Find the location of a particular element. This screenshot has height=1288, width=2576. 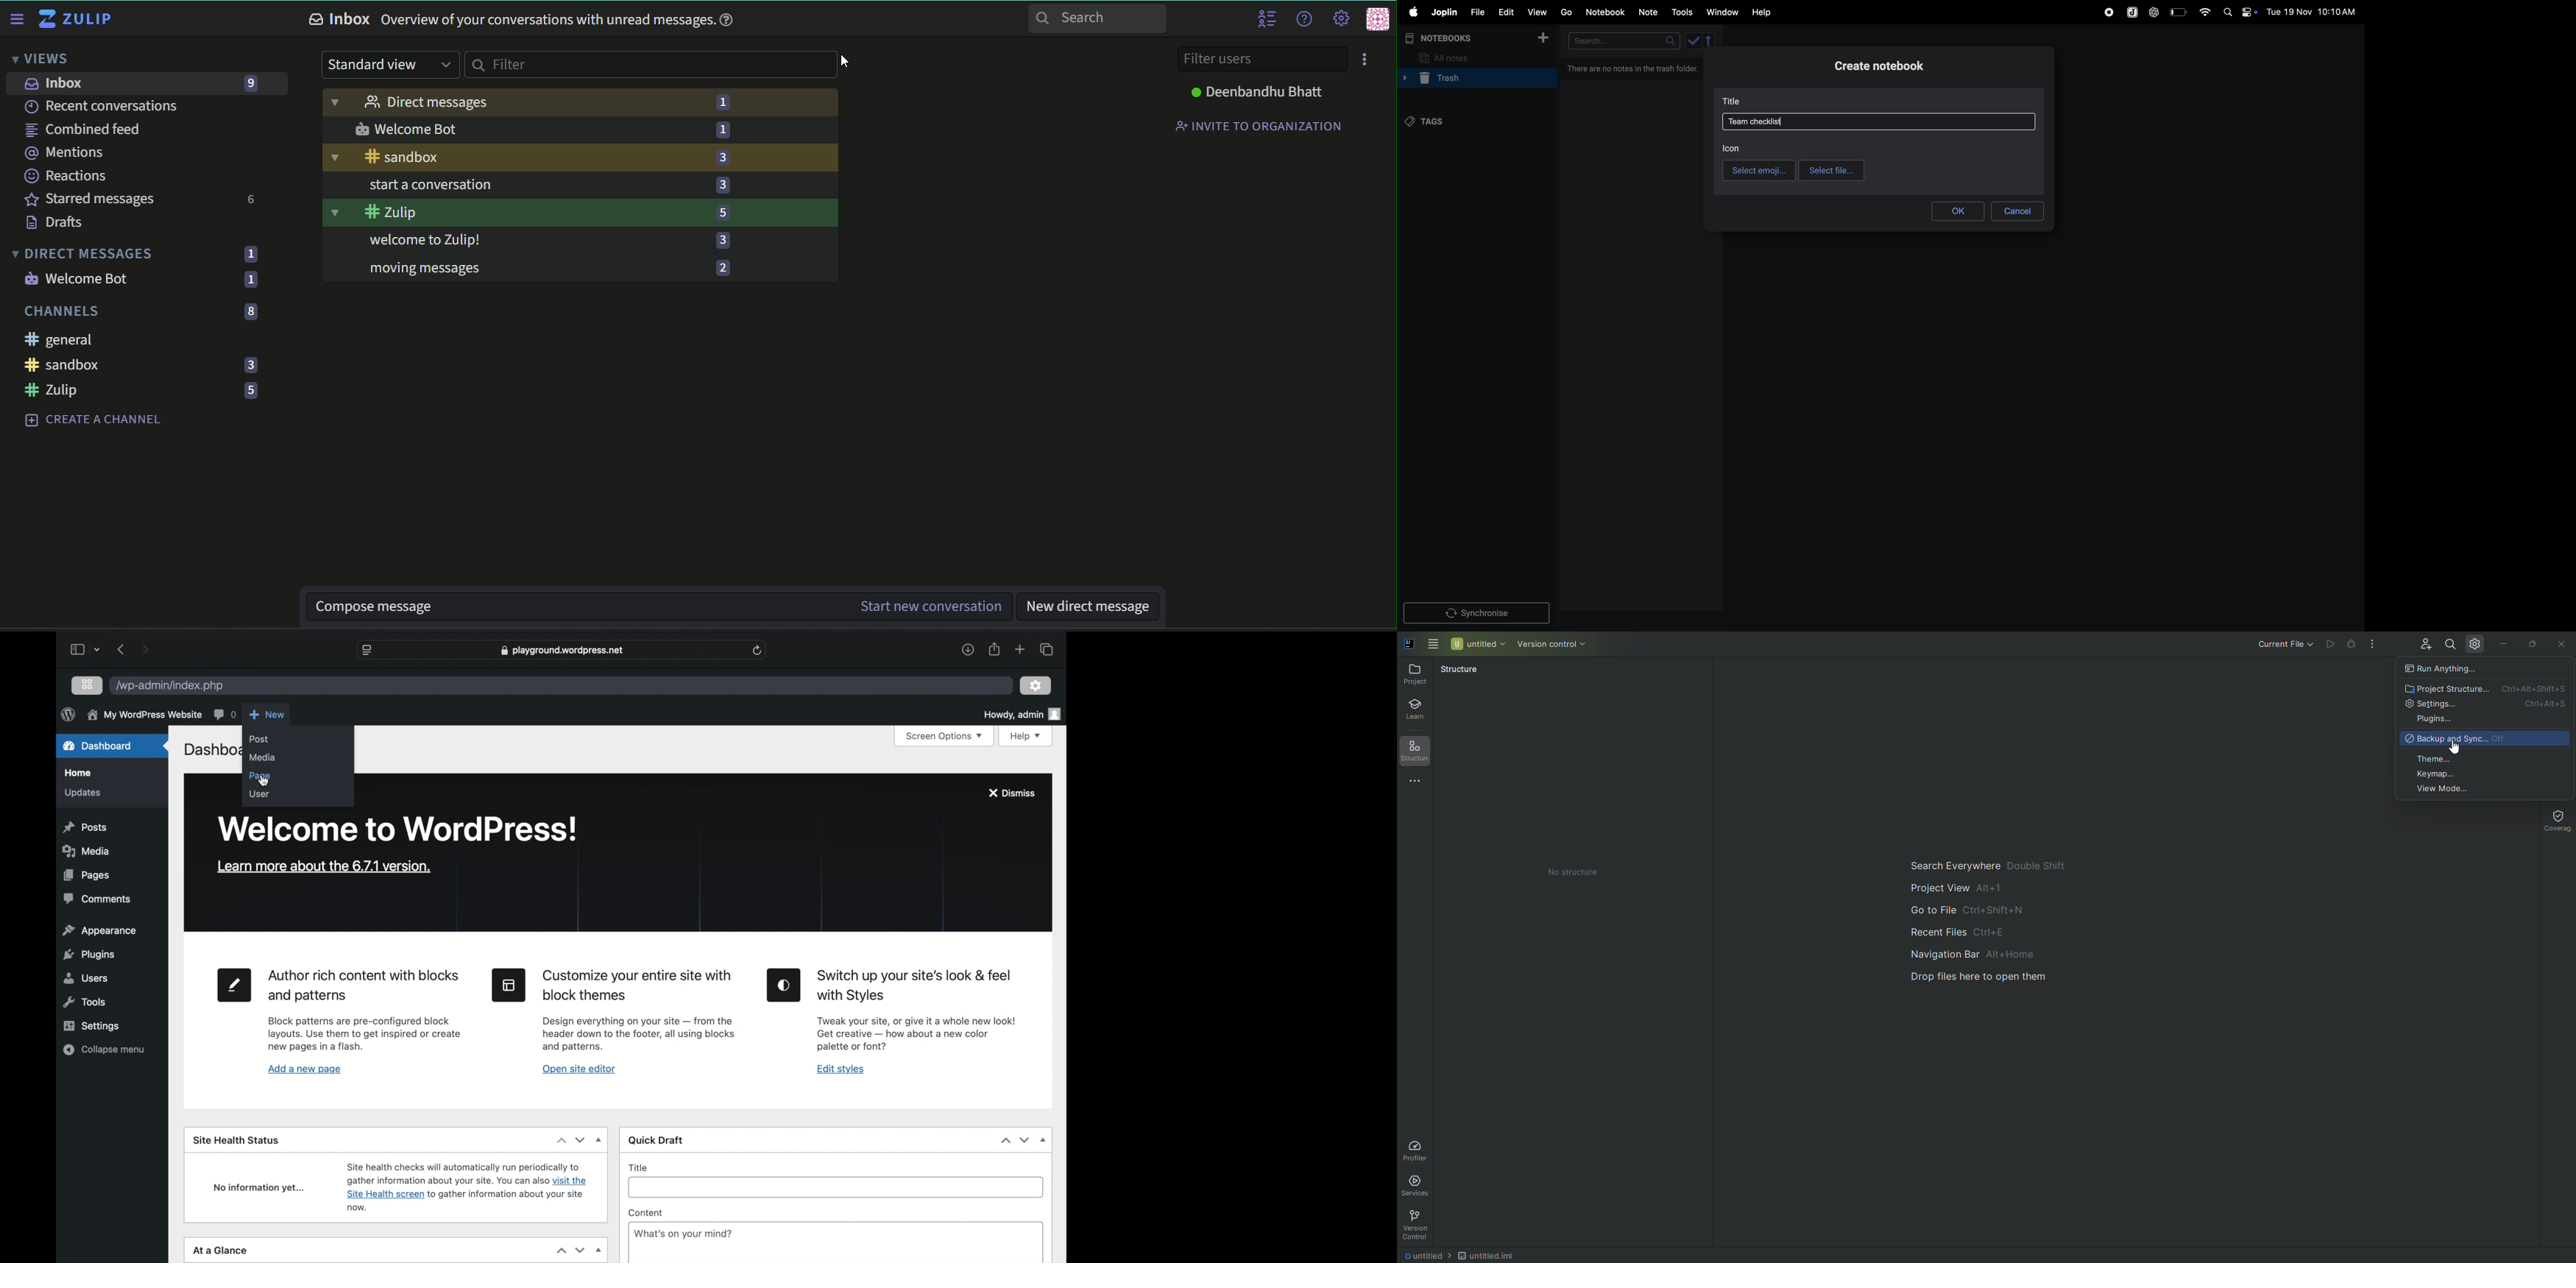

ok is located at coordinates (1959, 210).